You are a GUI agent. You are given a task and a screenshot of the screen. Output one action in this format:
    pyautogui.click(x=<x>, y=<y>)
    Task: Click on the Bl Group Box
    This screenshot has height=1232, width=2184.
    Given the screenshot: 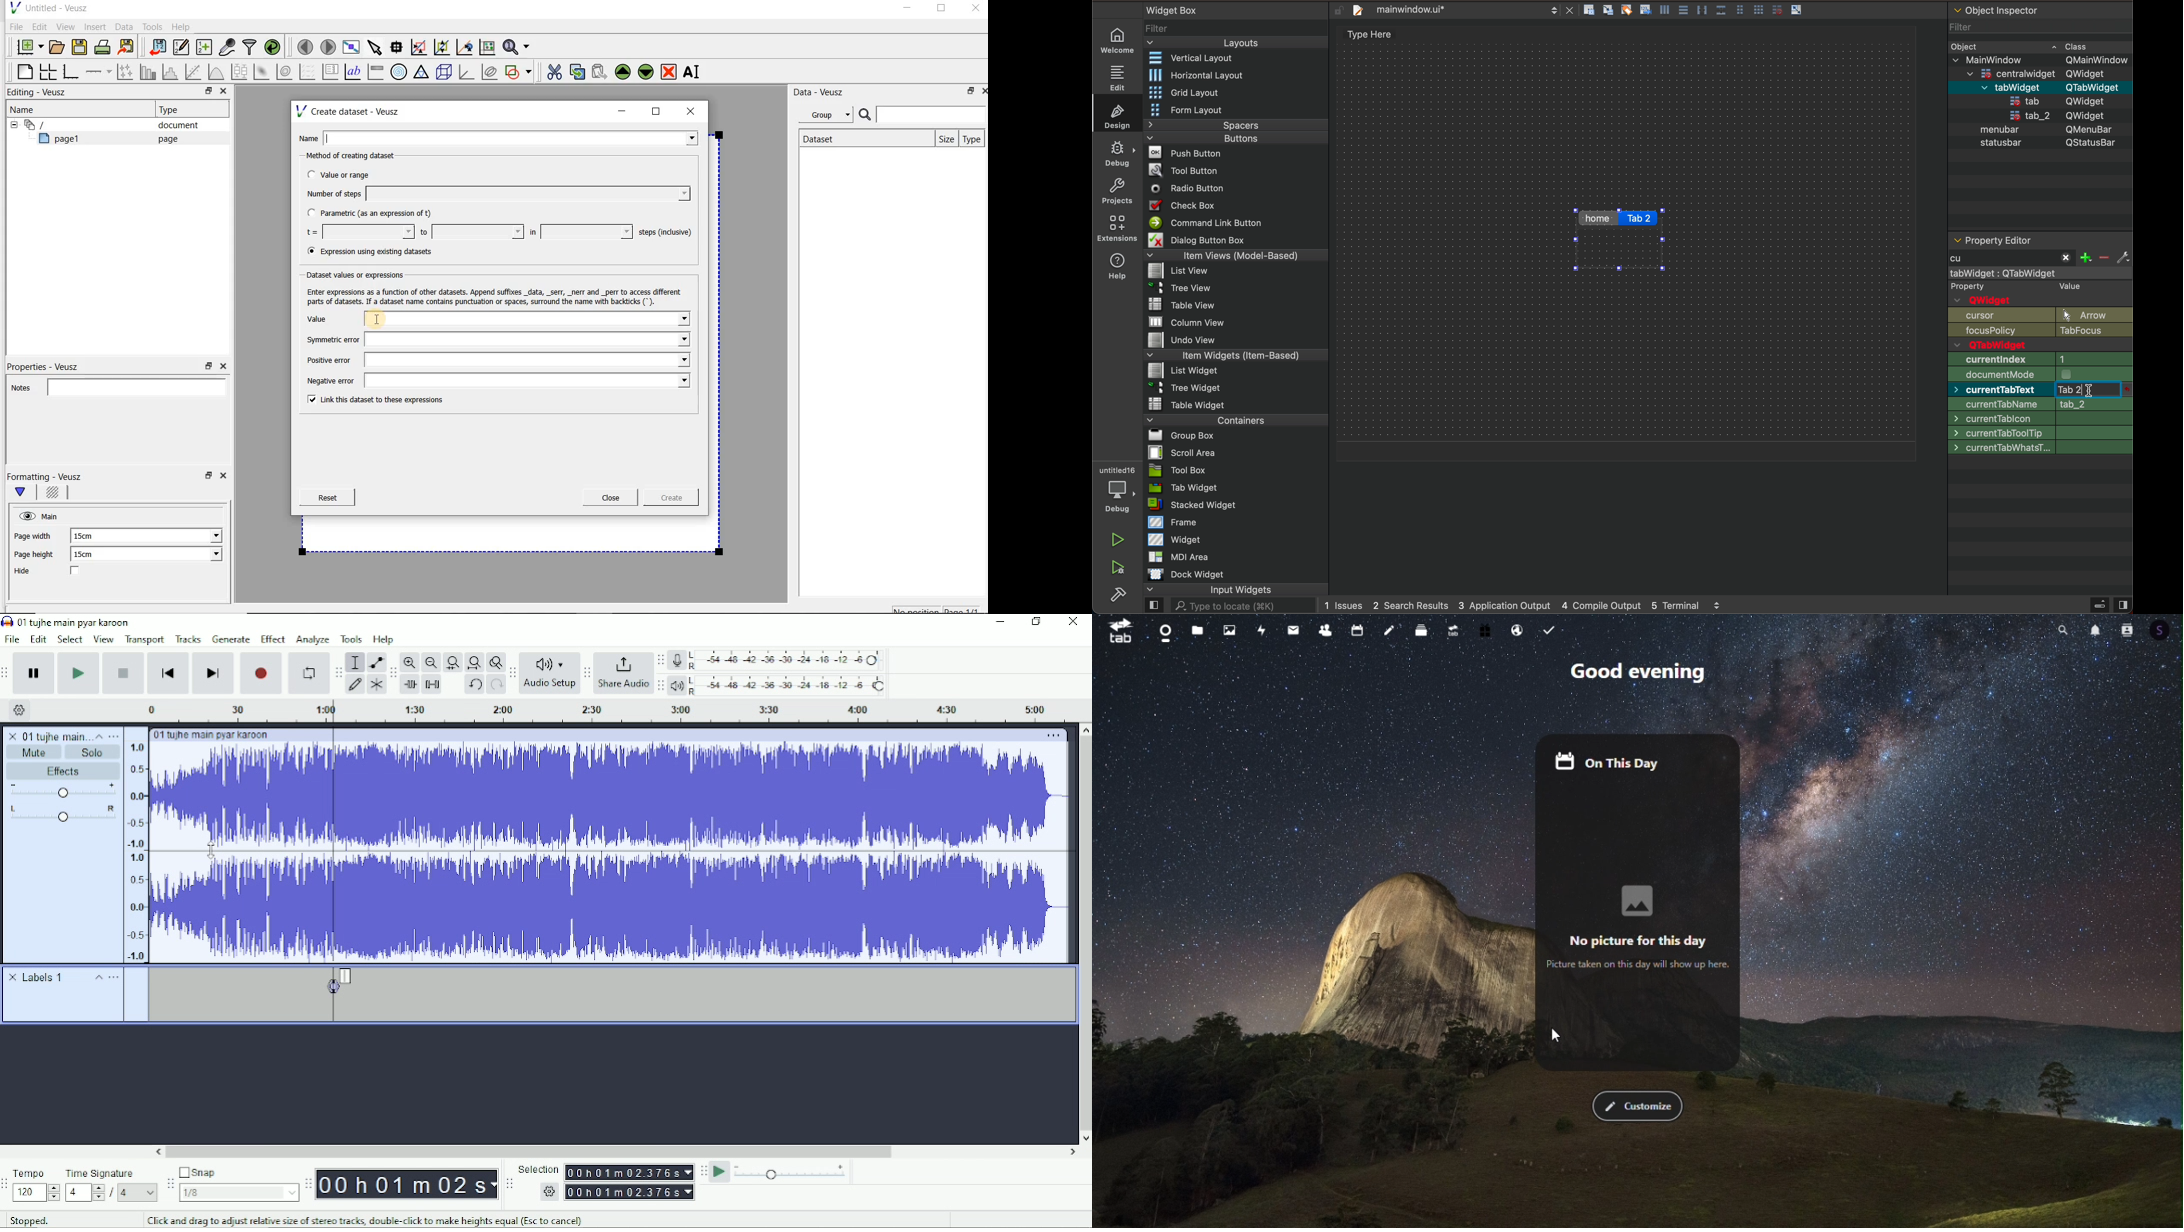 What is the action you would take?
    pyautogui.click(x=1182, y=433)
    